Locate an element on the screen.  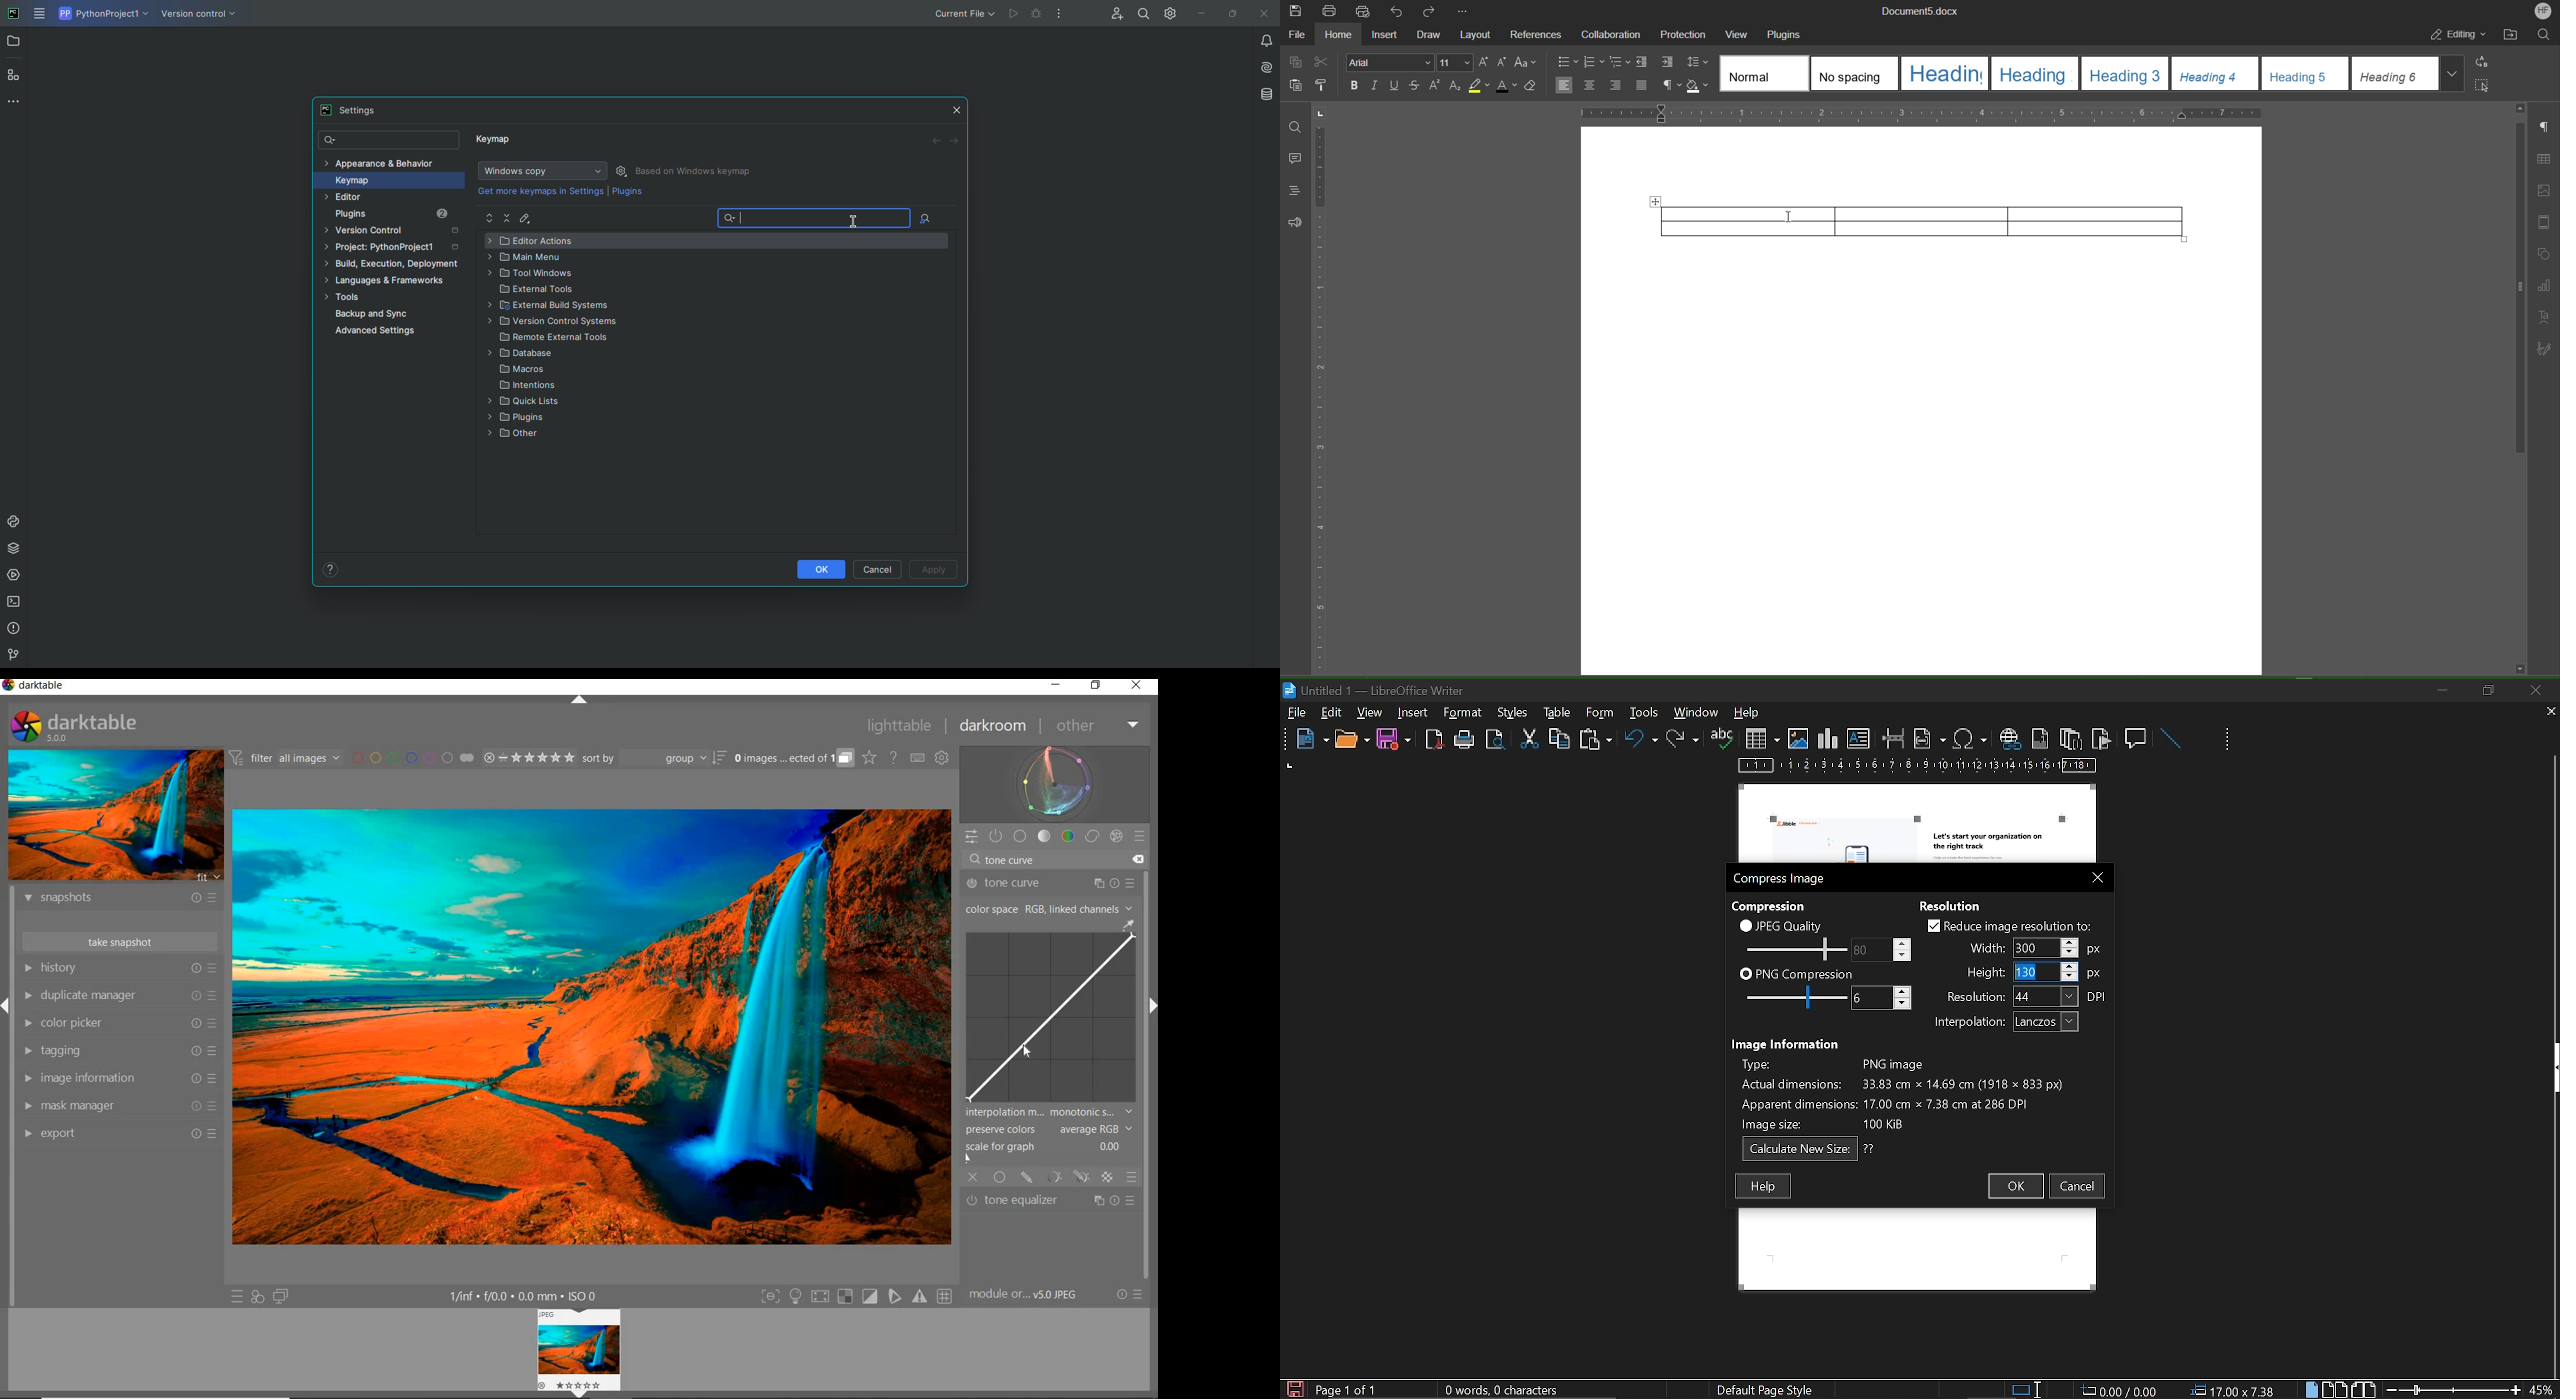
Italic is located at coordinates (1375, 86).